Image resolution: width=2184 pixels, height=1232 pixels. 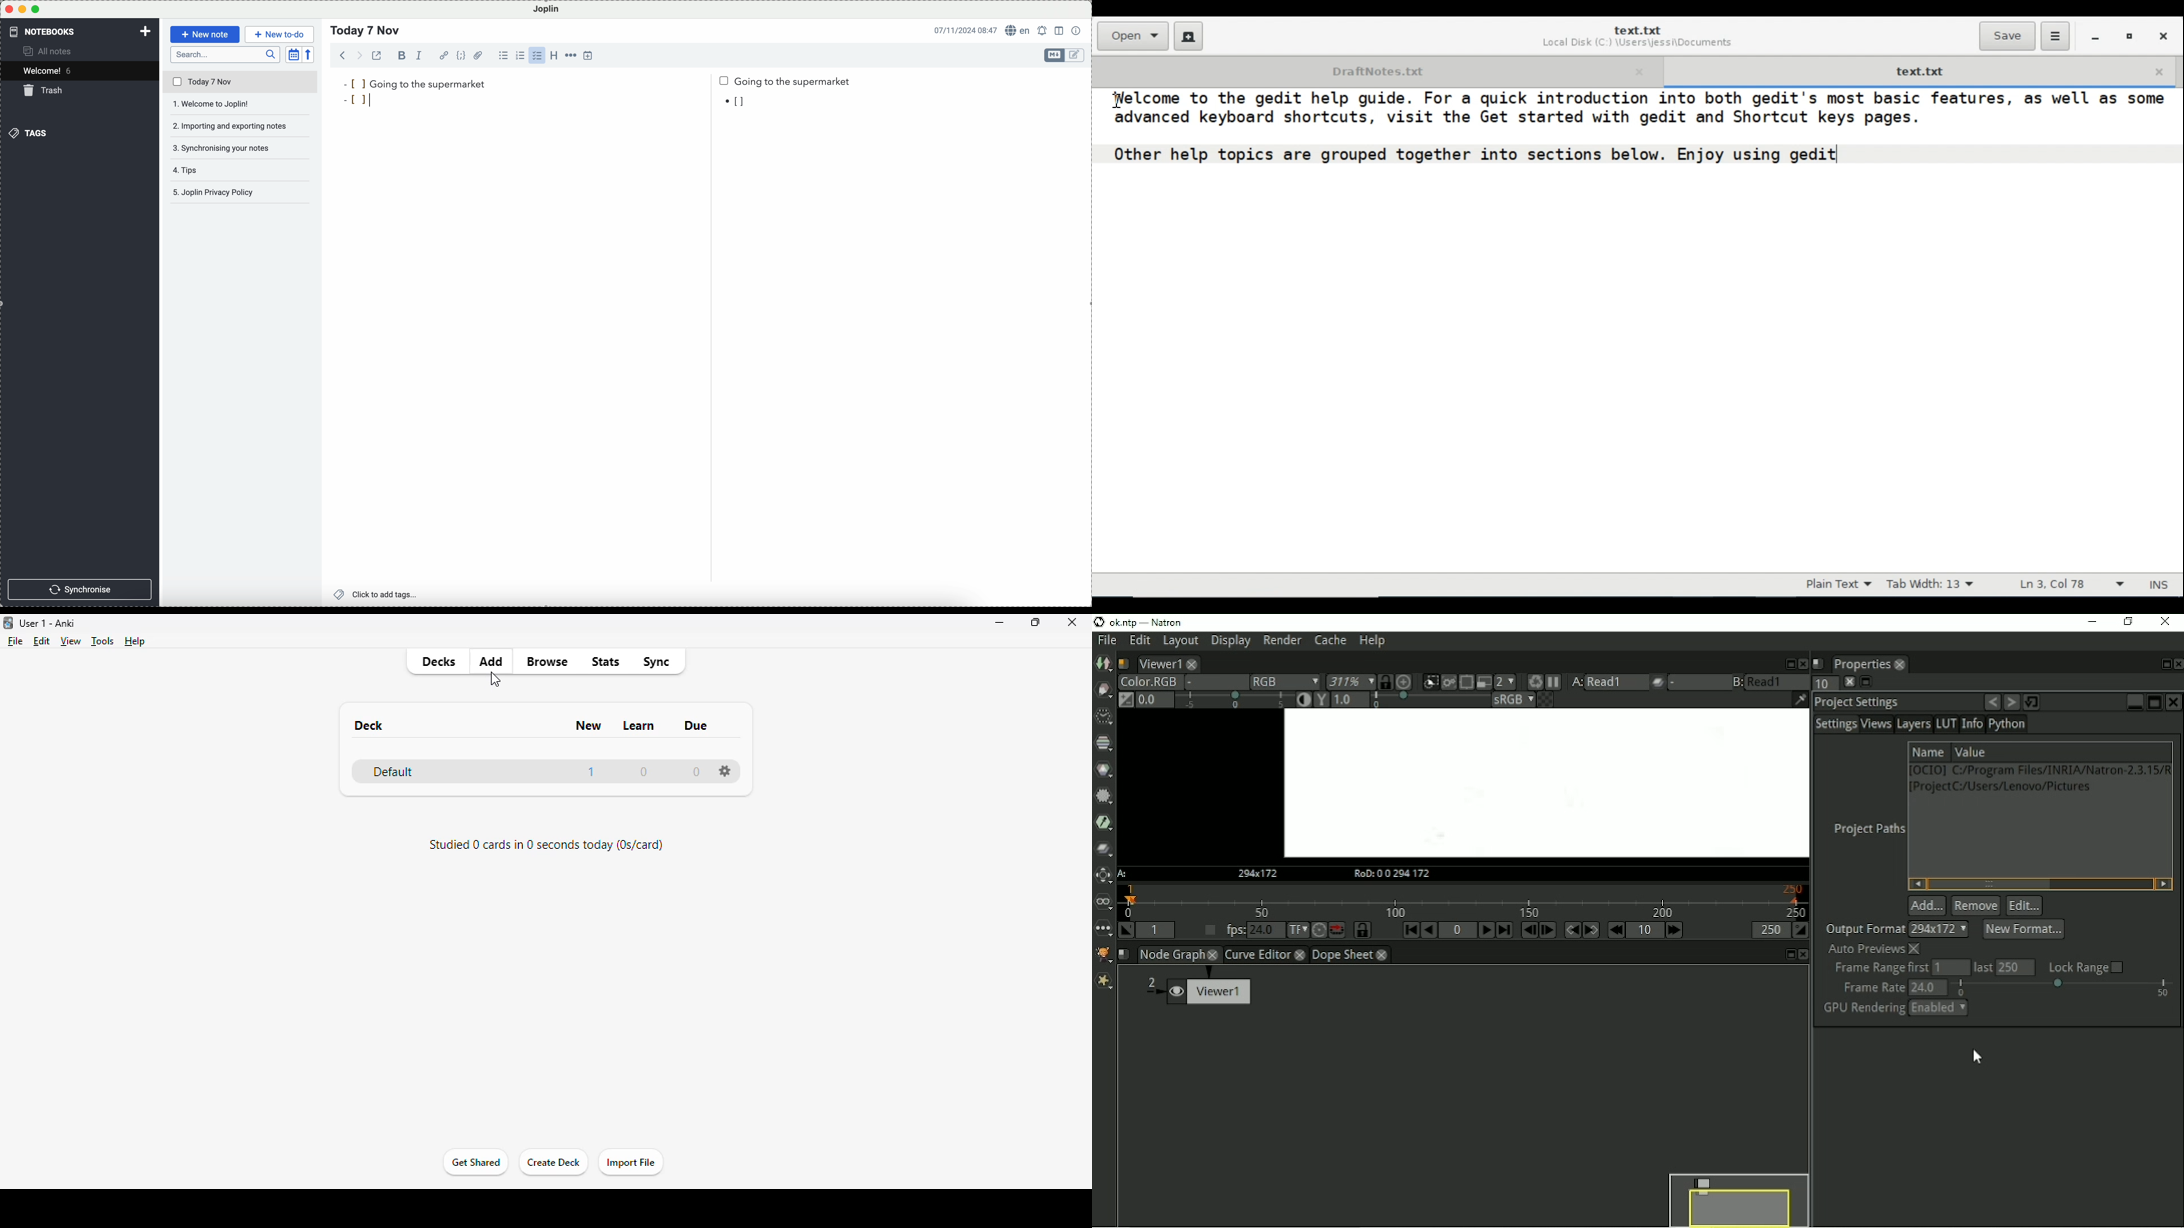 I want to click on tags, so click(x=28, y=133).